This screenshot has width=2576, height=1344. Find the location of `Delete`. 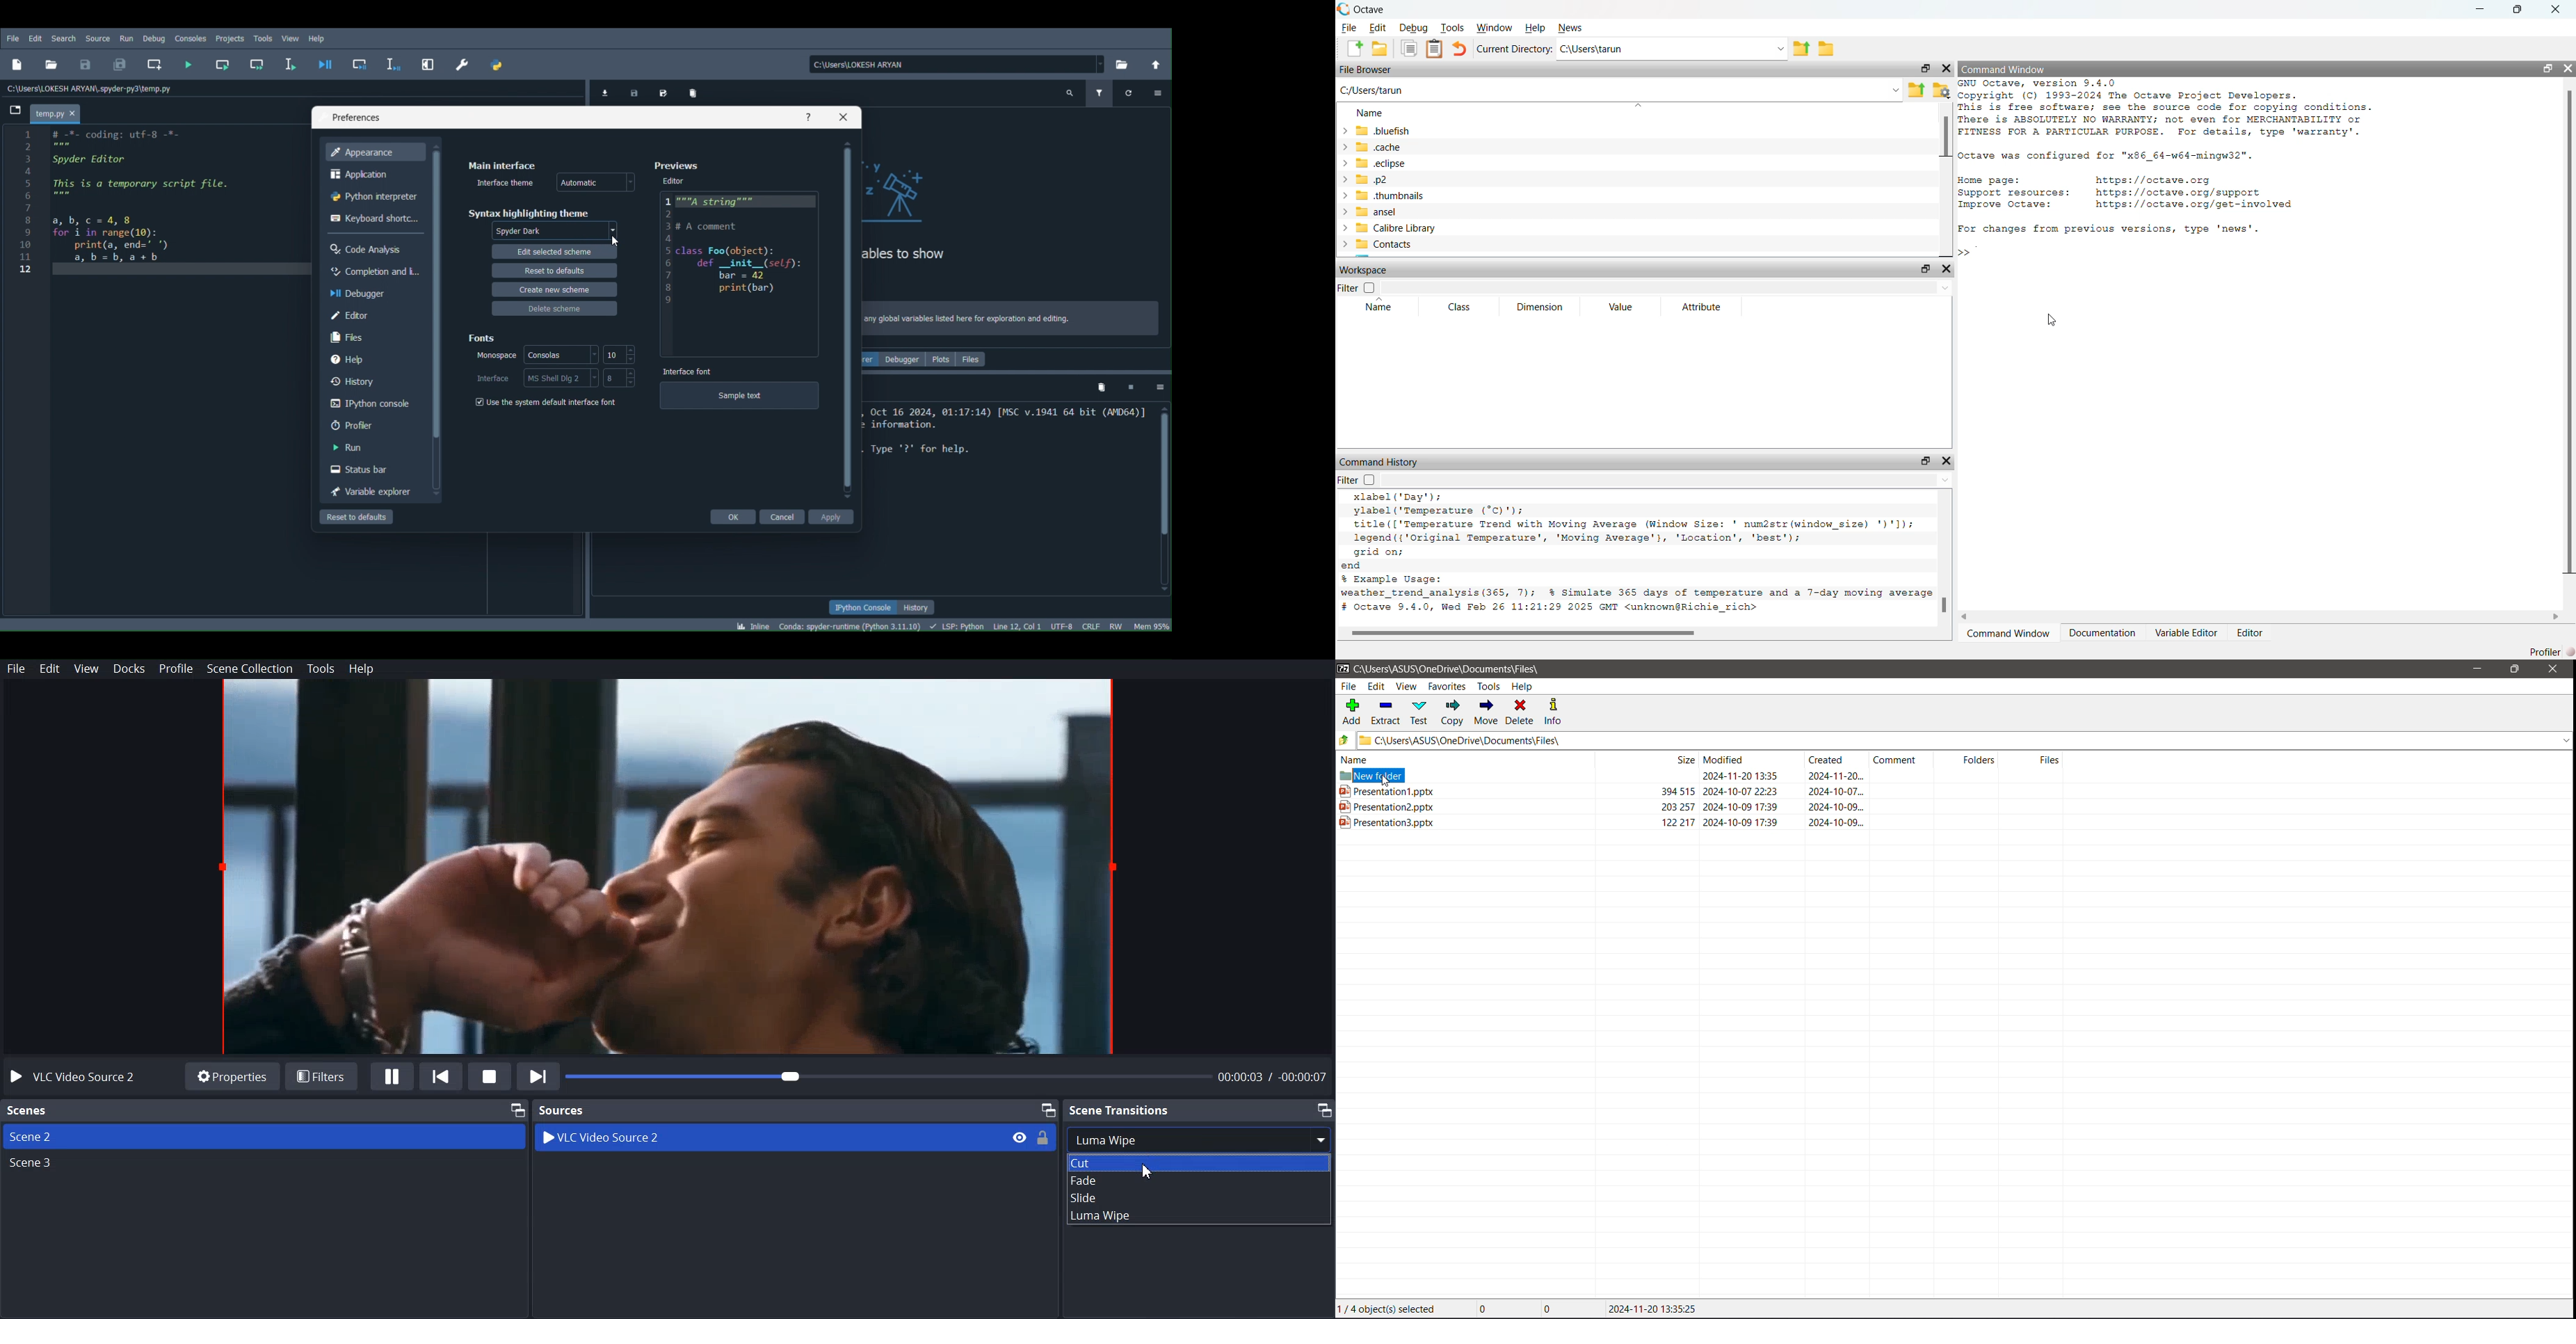

Delete is located at coordinates (1522, 712).